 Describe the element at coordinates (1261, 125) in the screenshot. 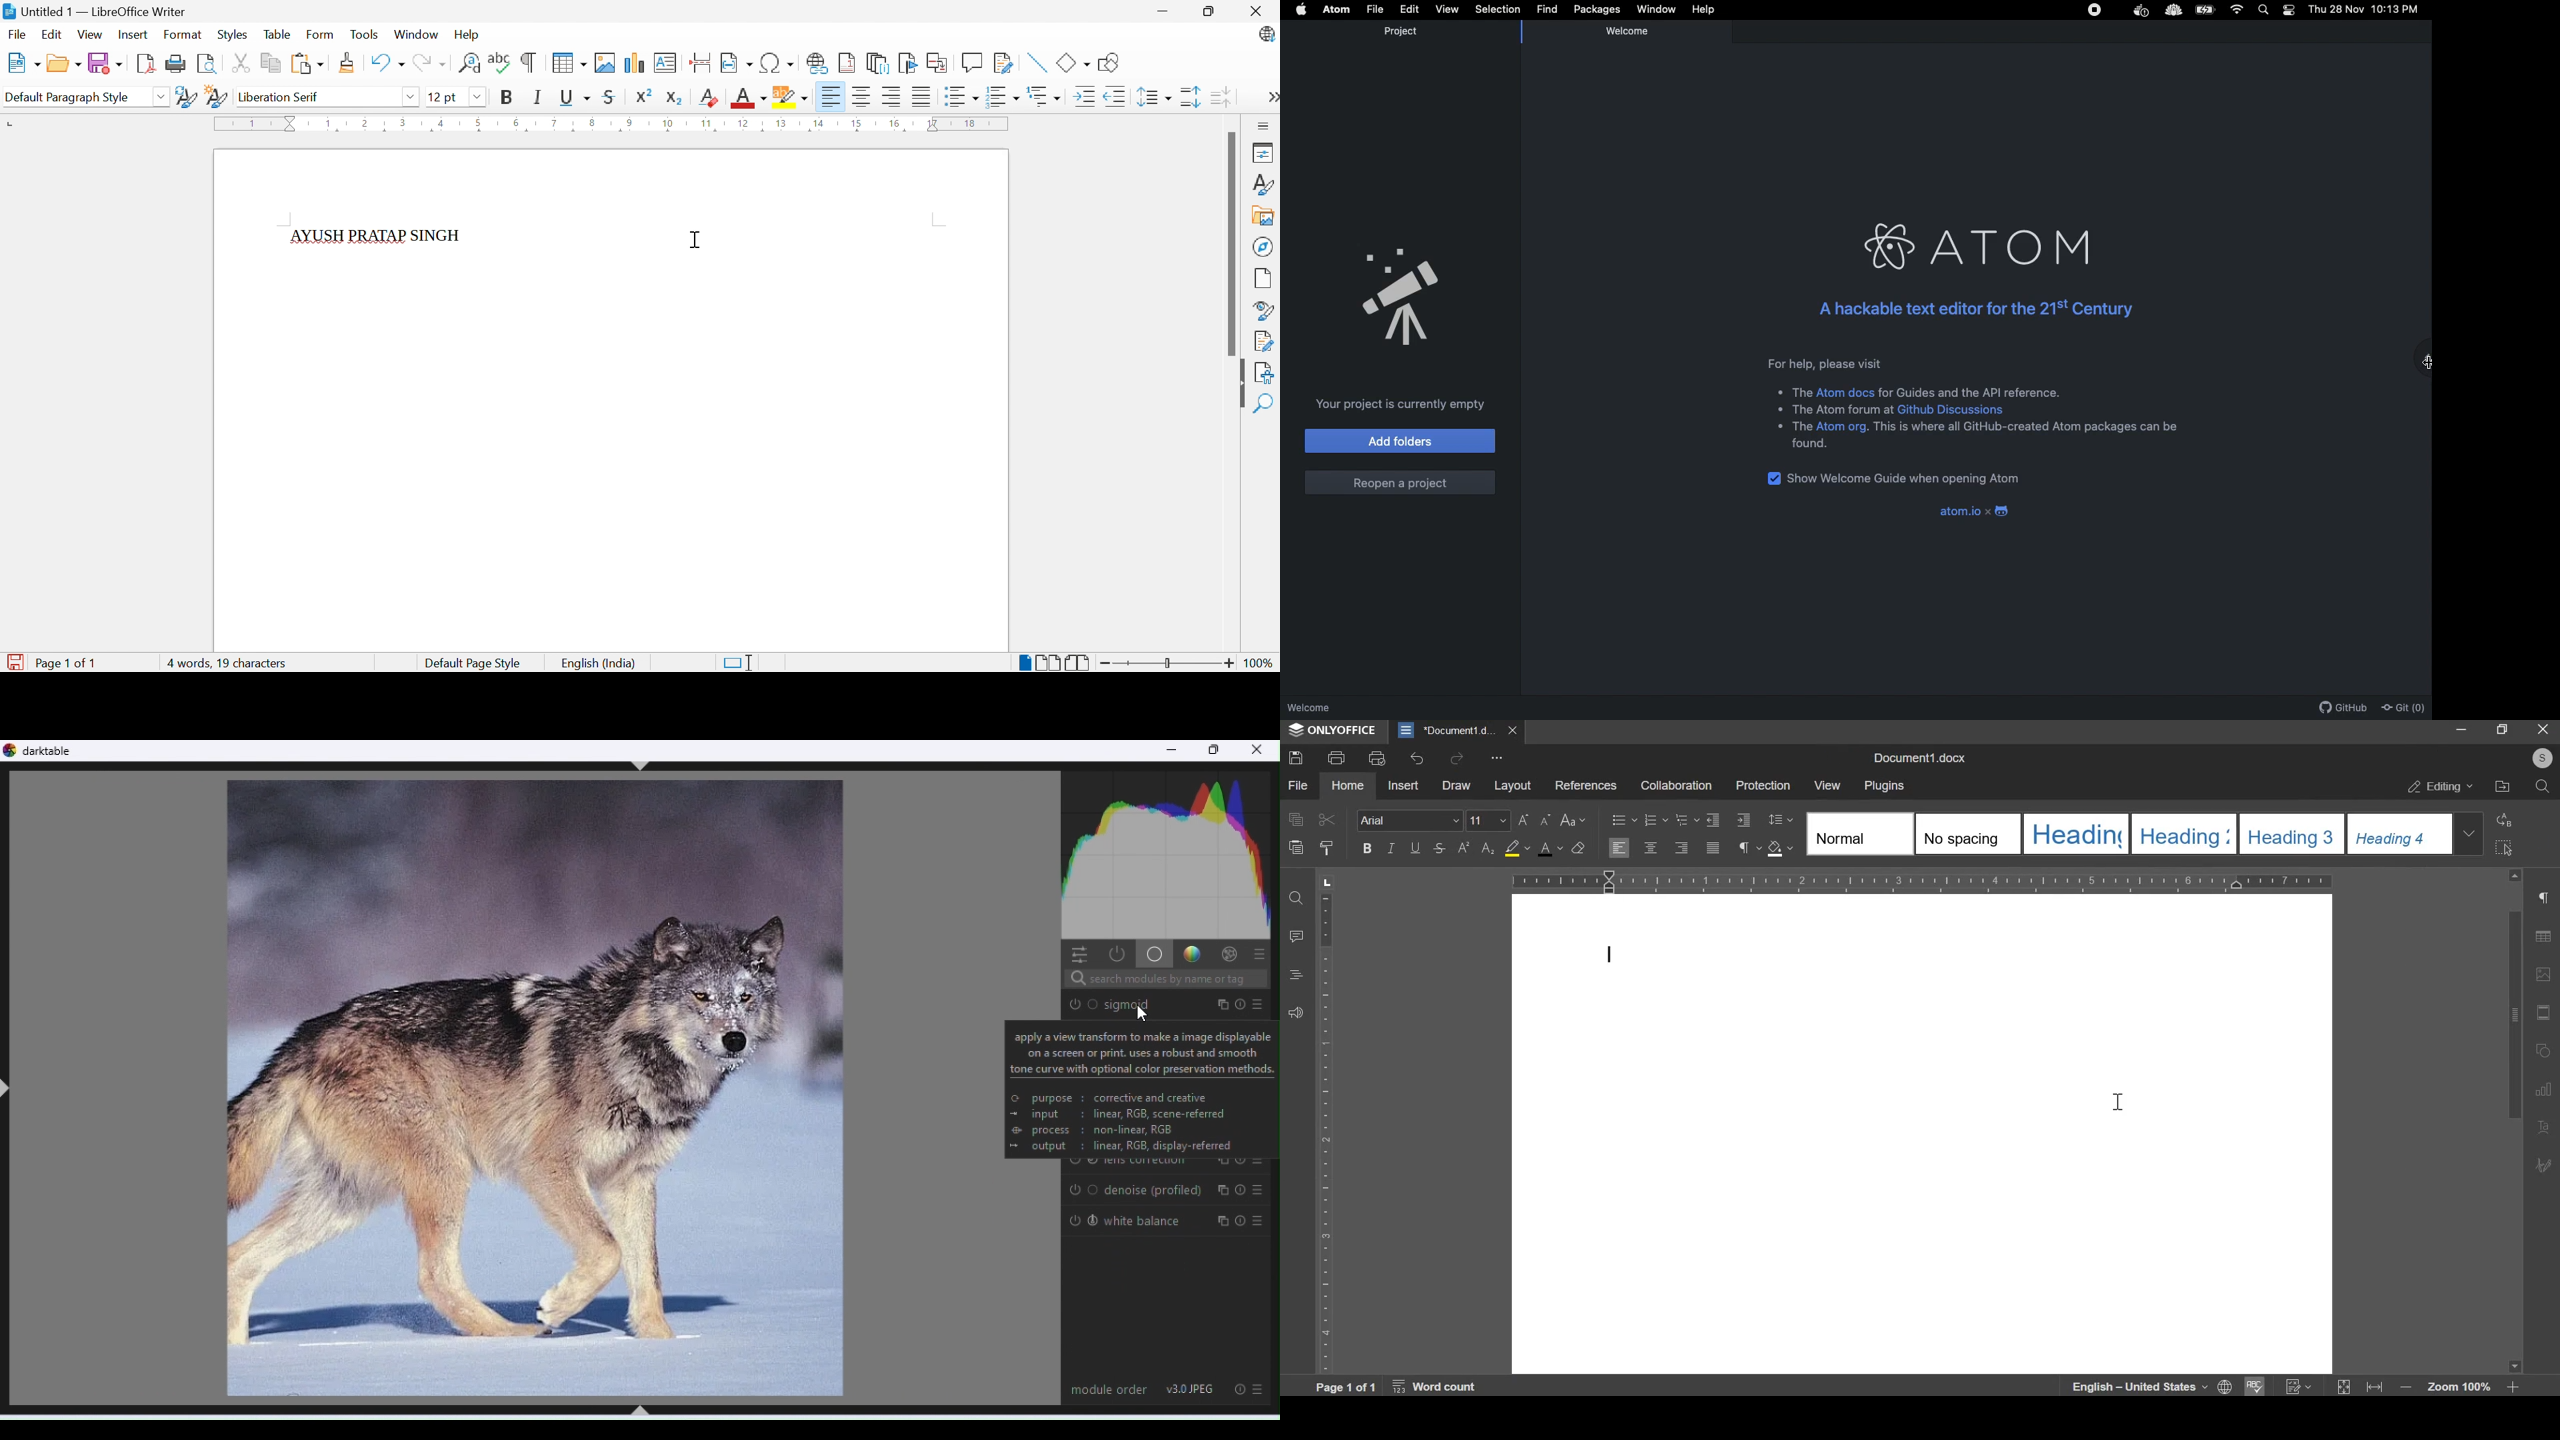

I see `Sidebar Settings` at that location.